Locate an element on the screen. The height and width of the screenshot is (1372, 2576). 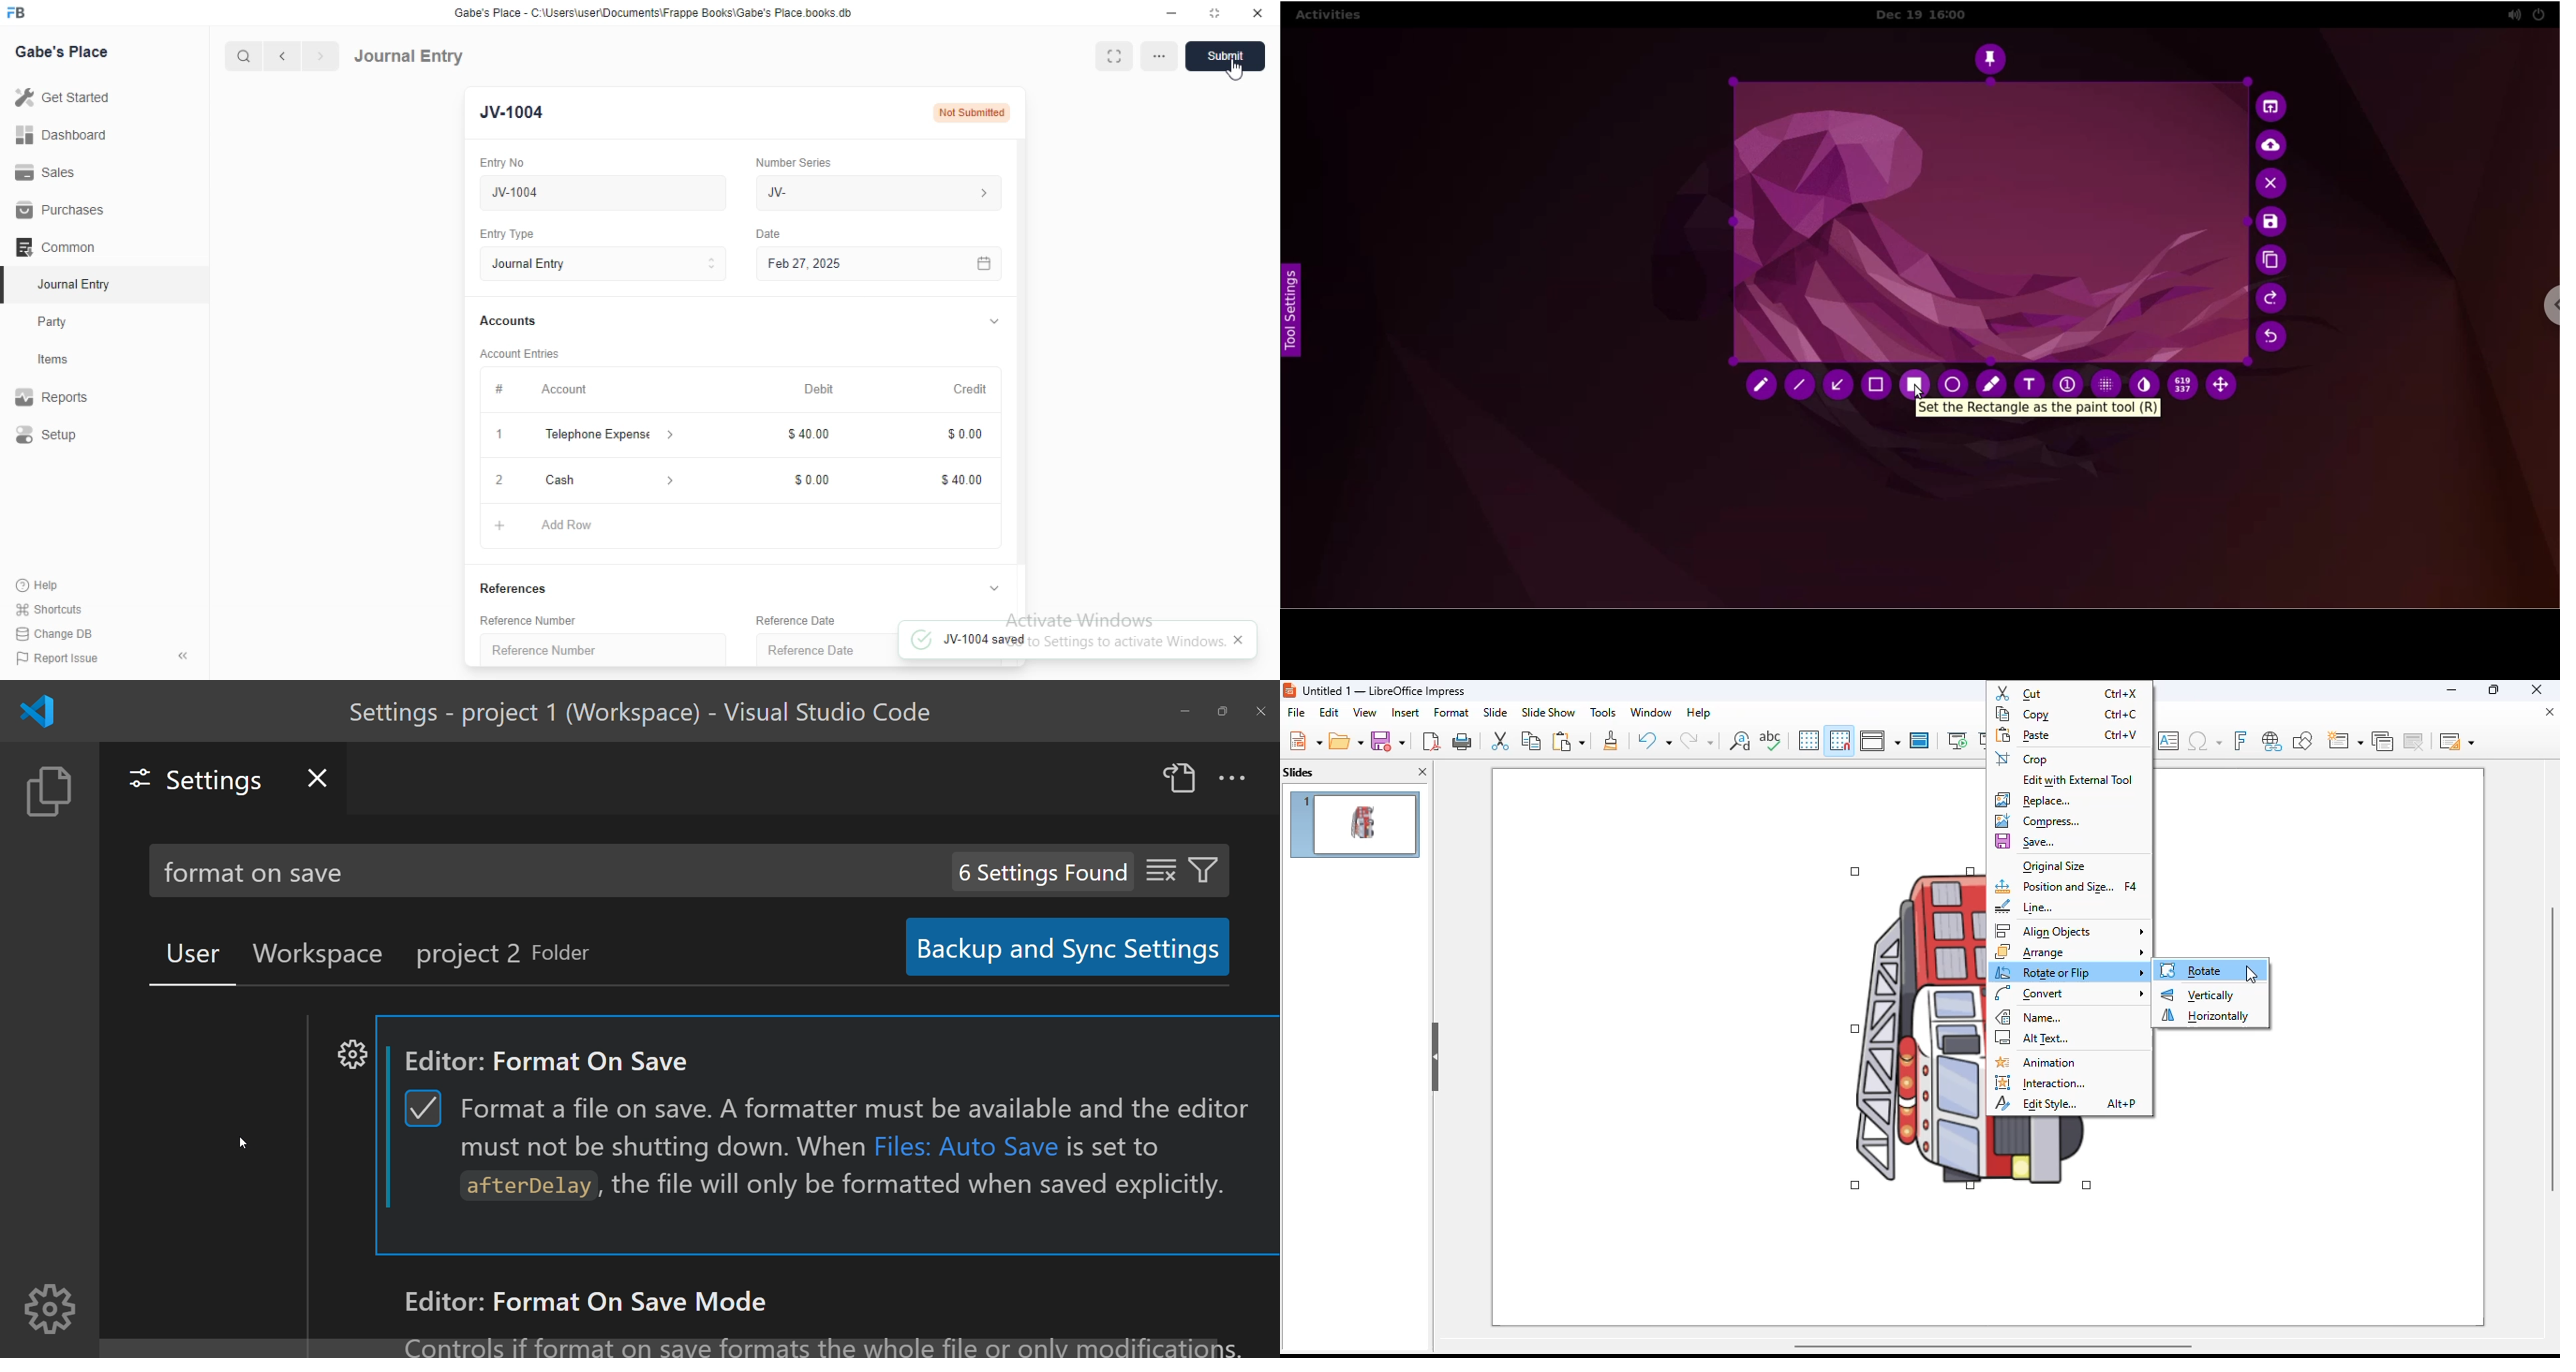
slide 1 is located at coordinates (1355, 824).